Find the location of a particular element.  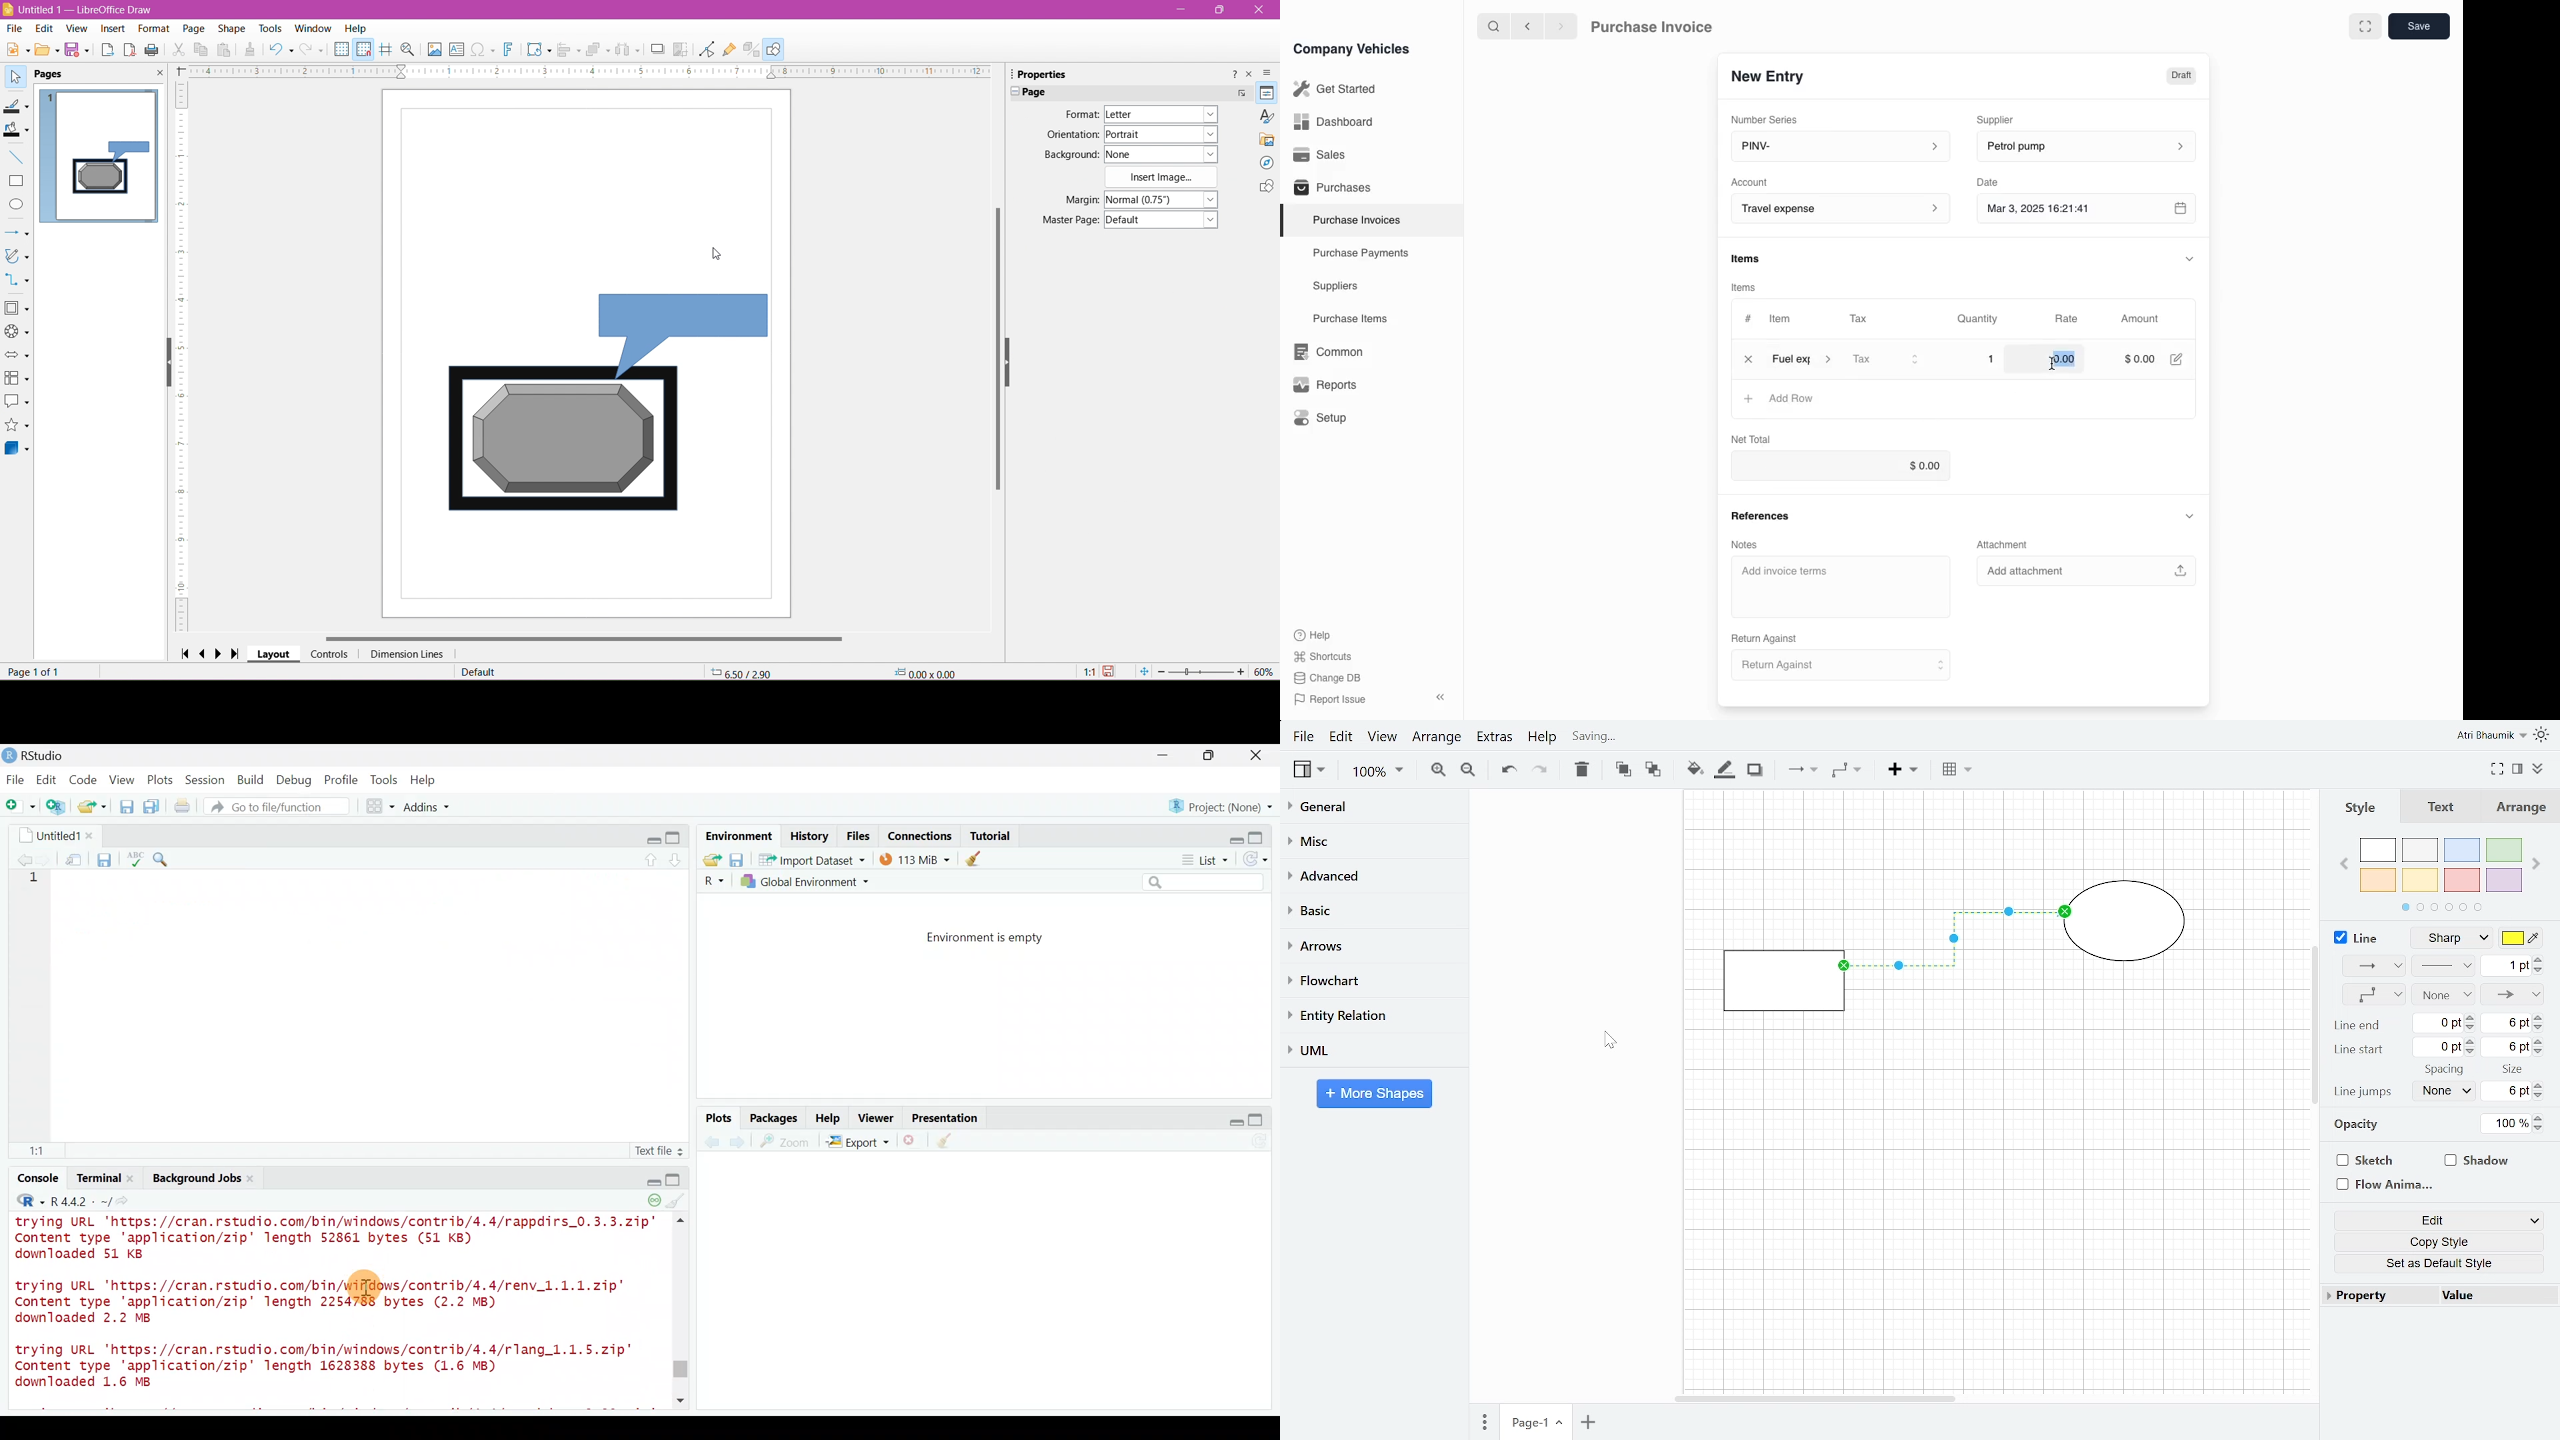

Insert Image is located at coordinates (1162, 177).